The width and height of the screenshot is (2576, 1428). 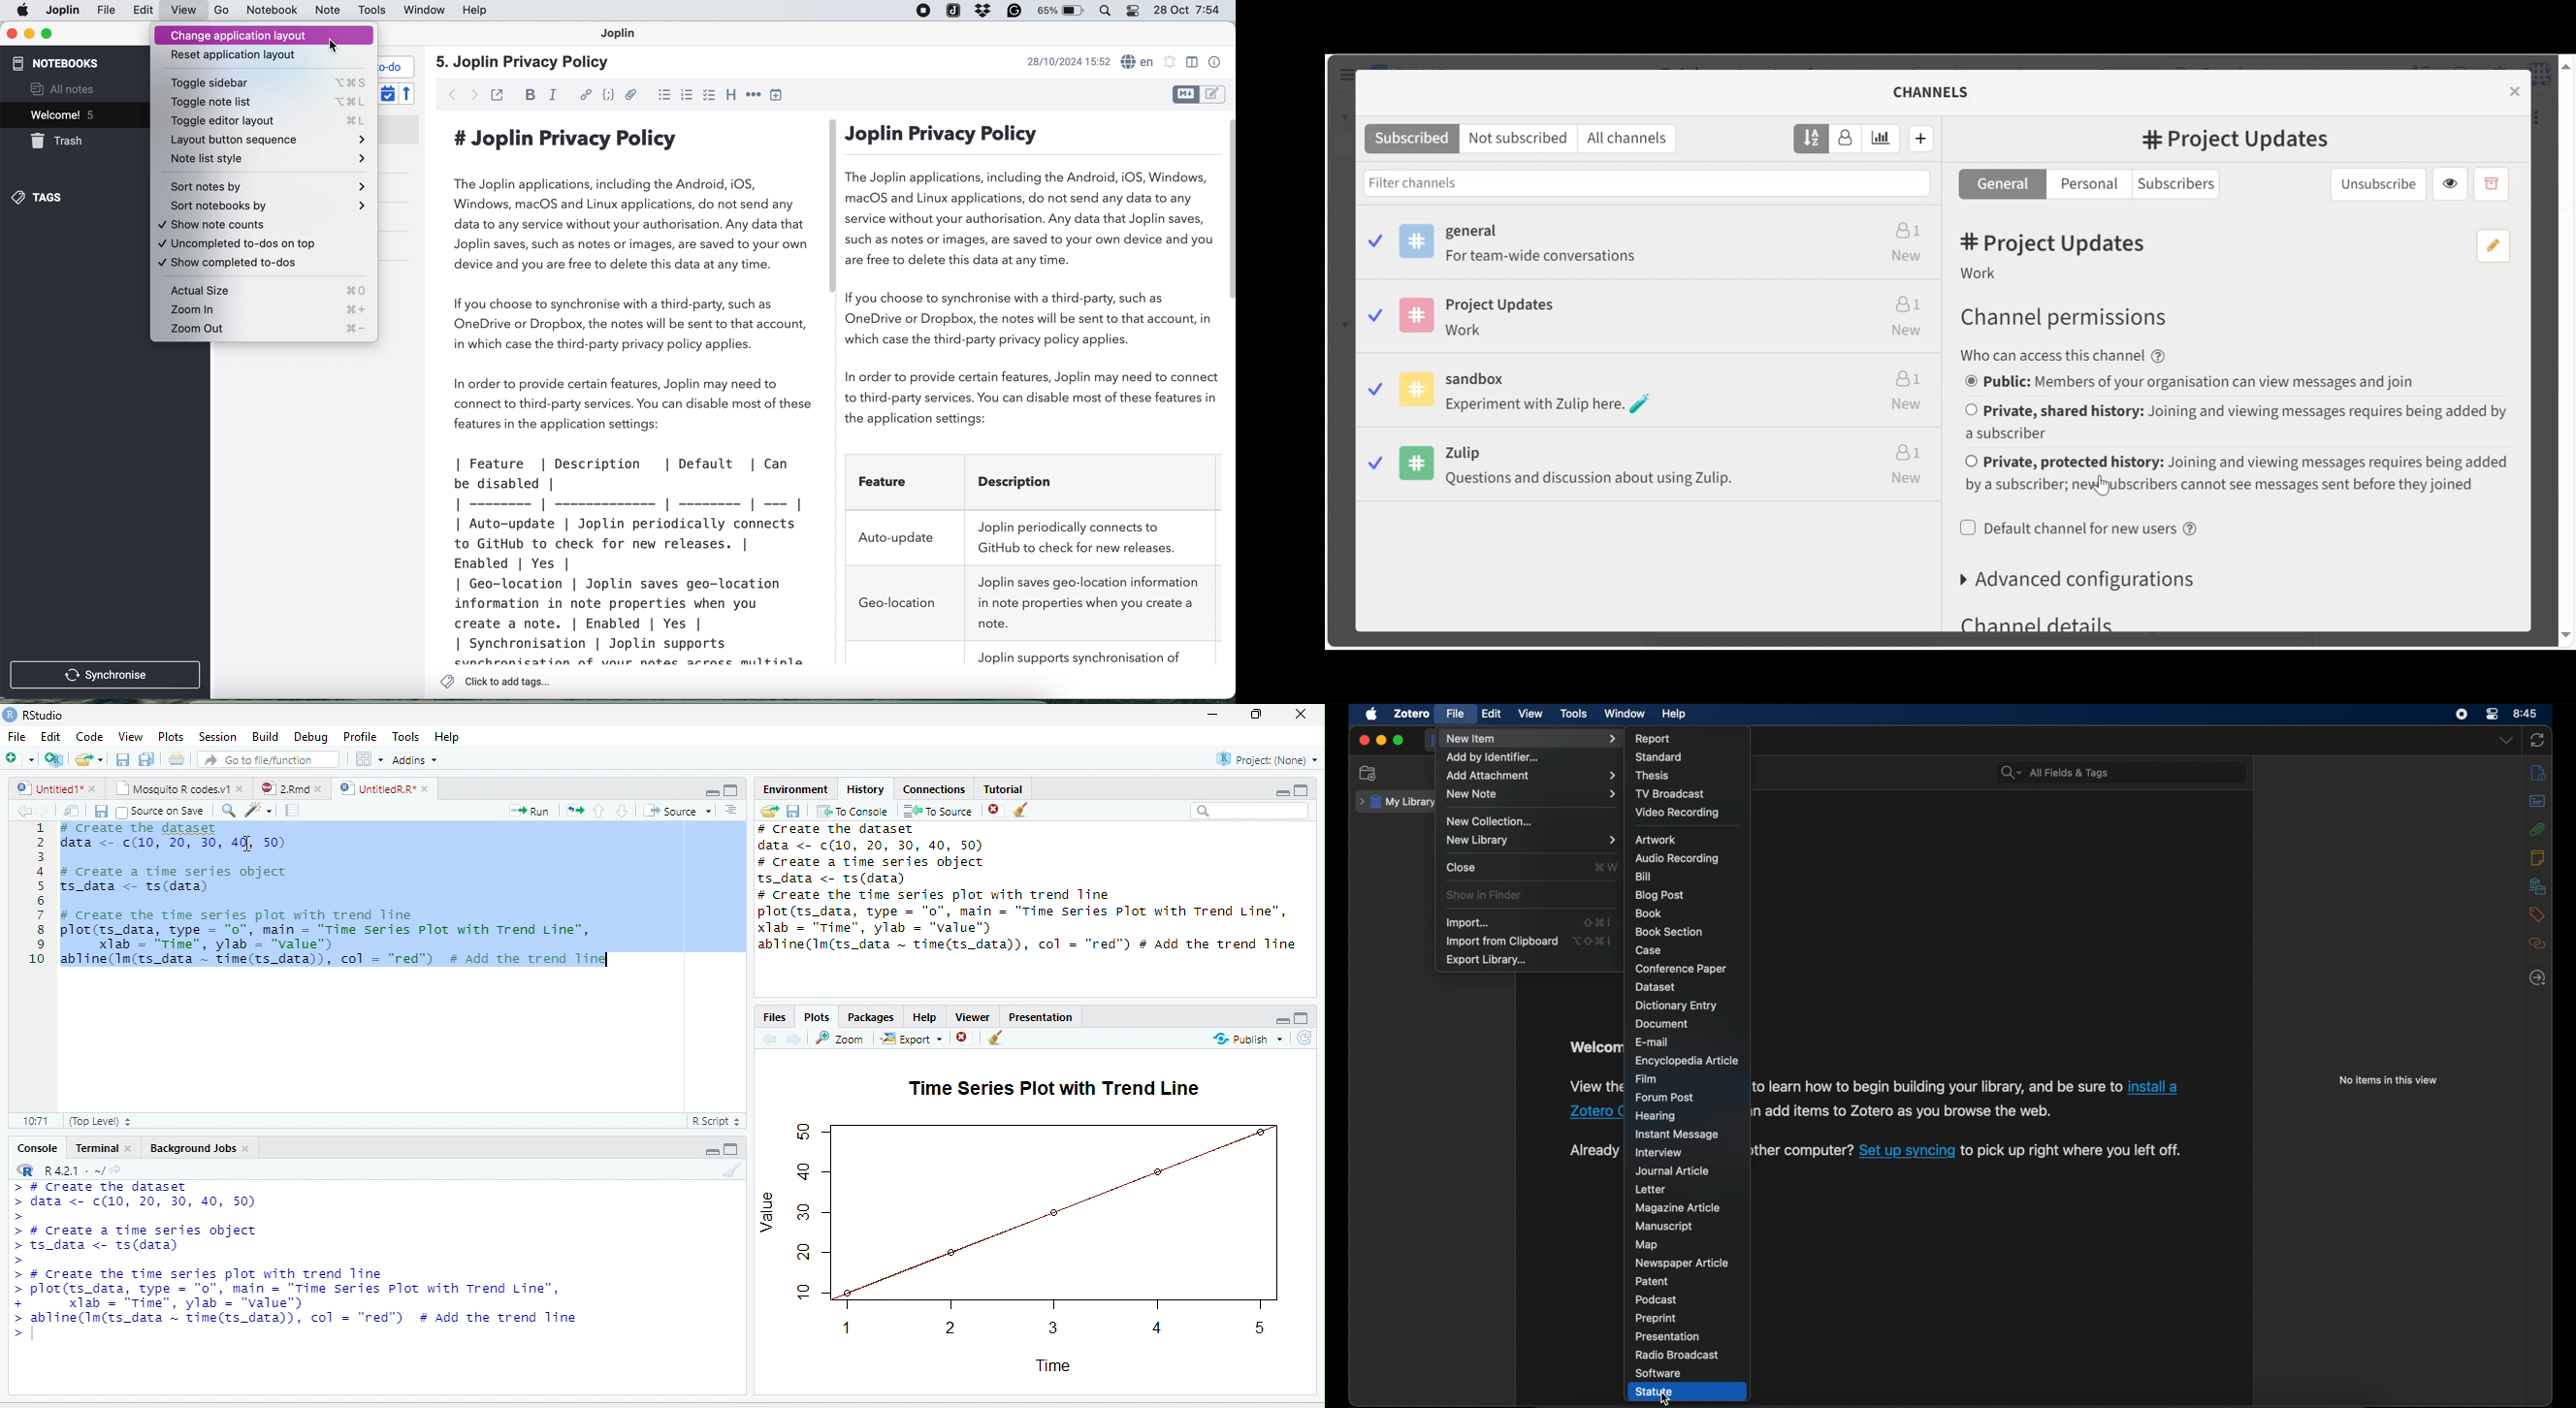 What do you see at coordinates (598, 810) in the screenshot?
I see `Go to previous section/chunk` at bounding box center [598, 810].